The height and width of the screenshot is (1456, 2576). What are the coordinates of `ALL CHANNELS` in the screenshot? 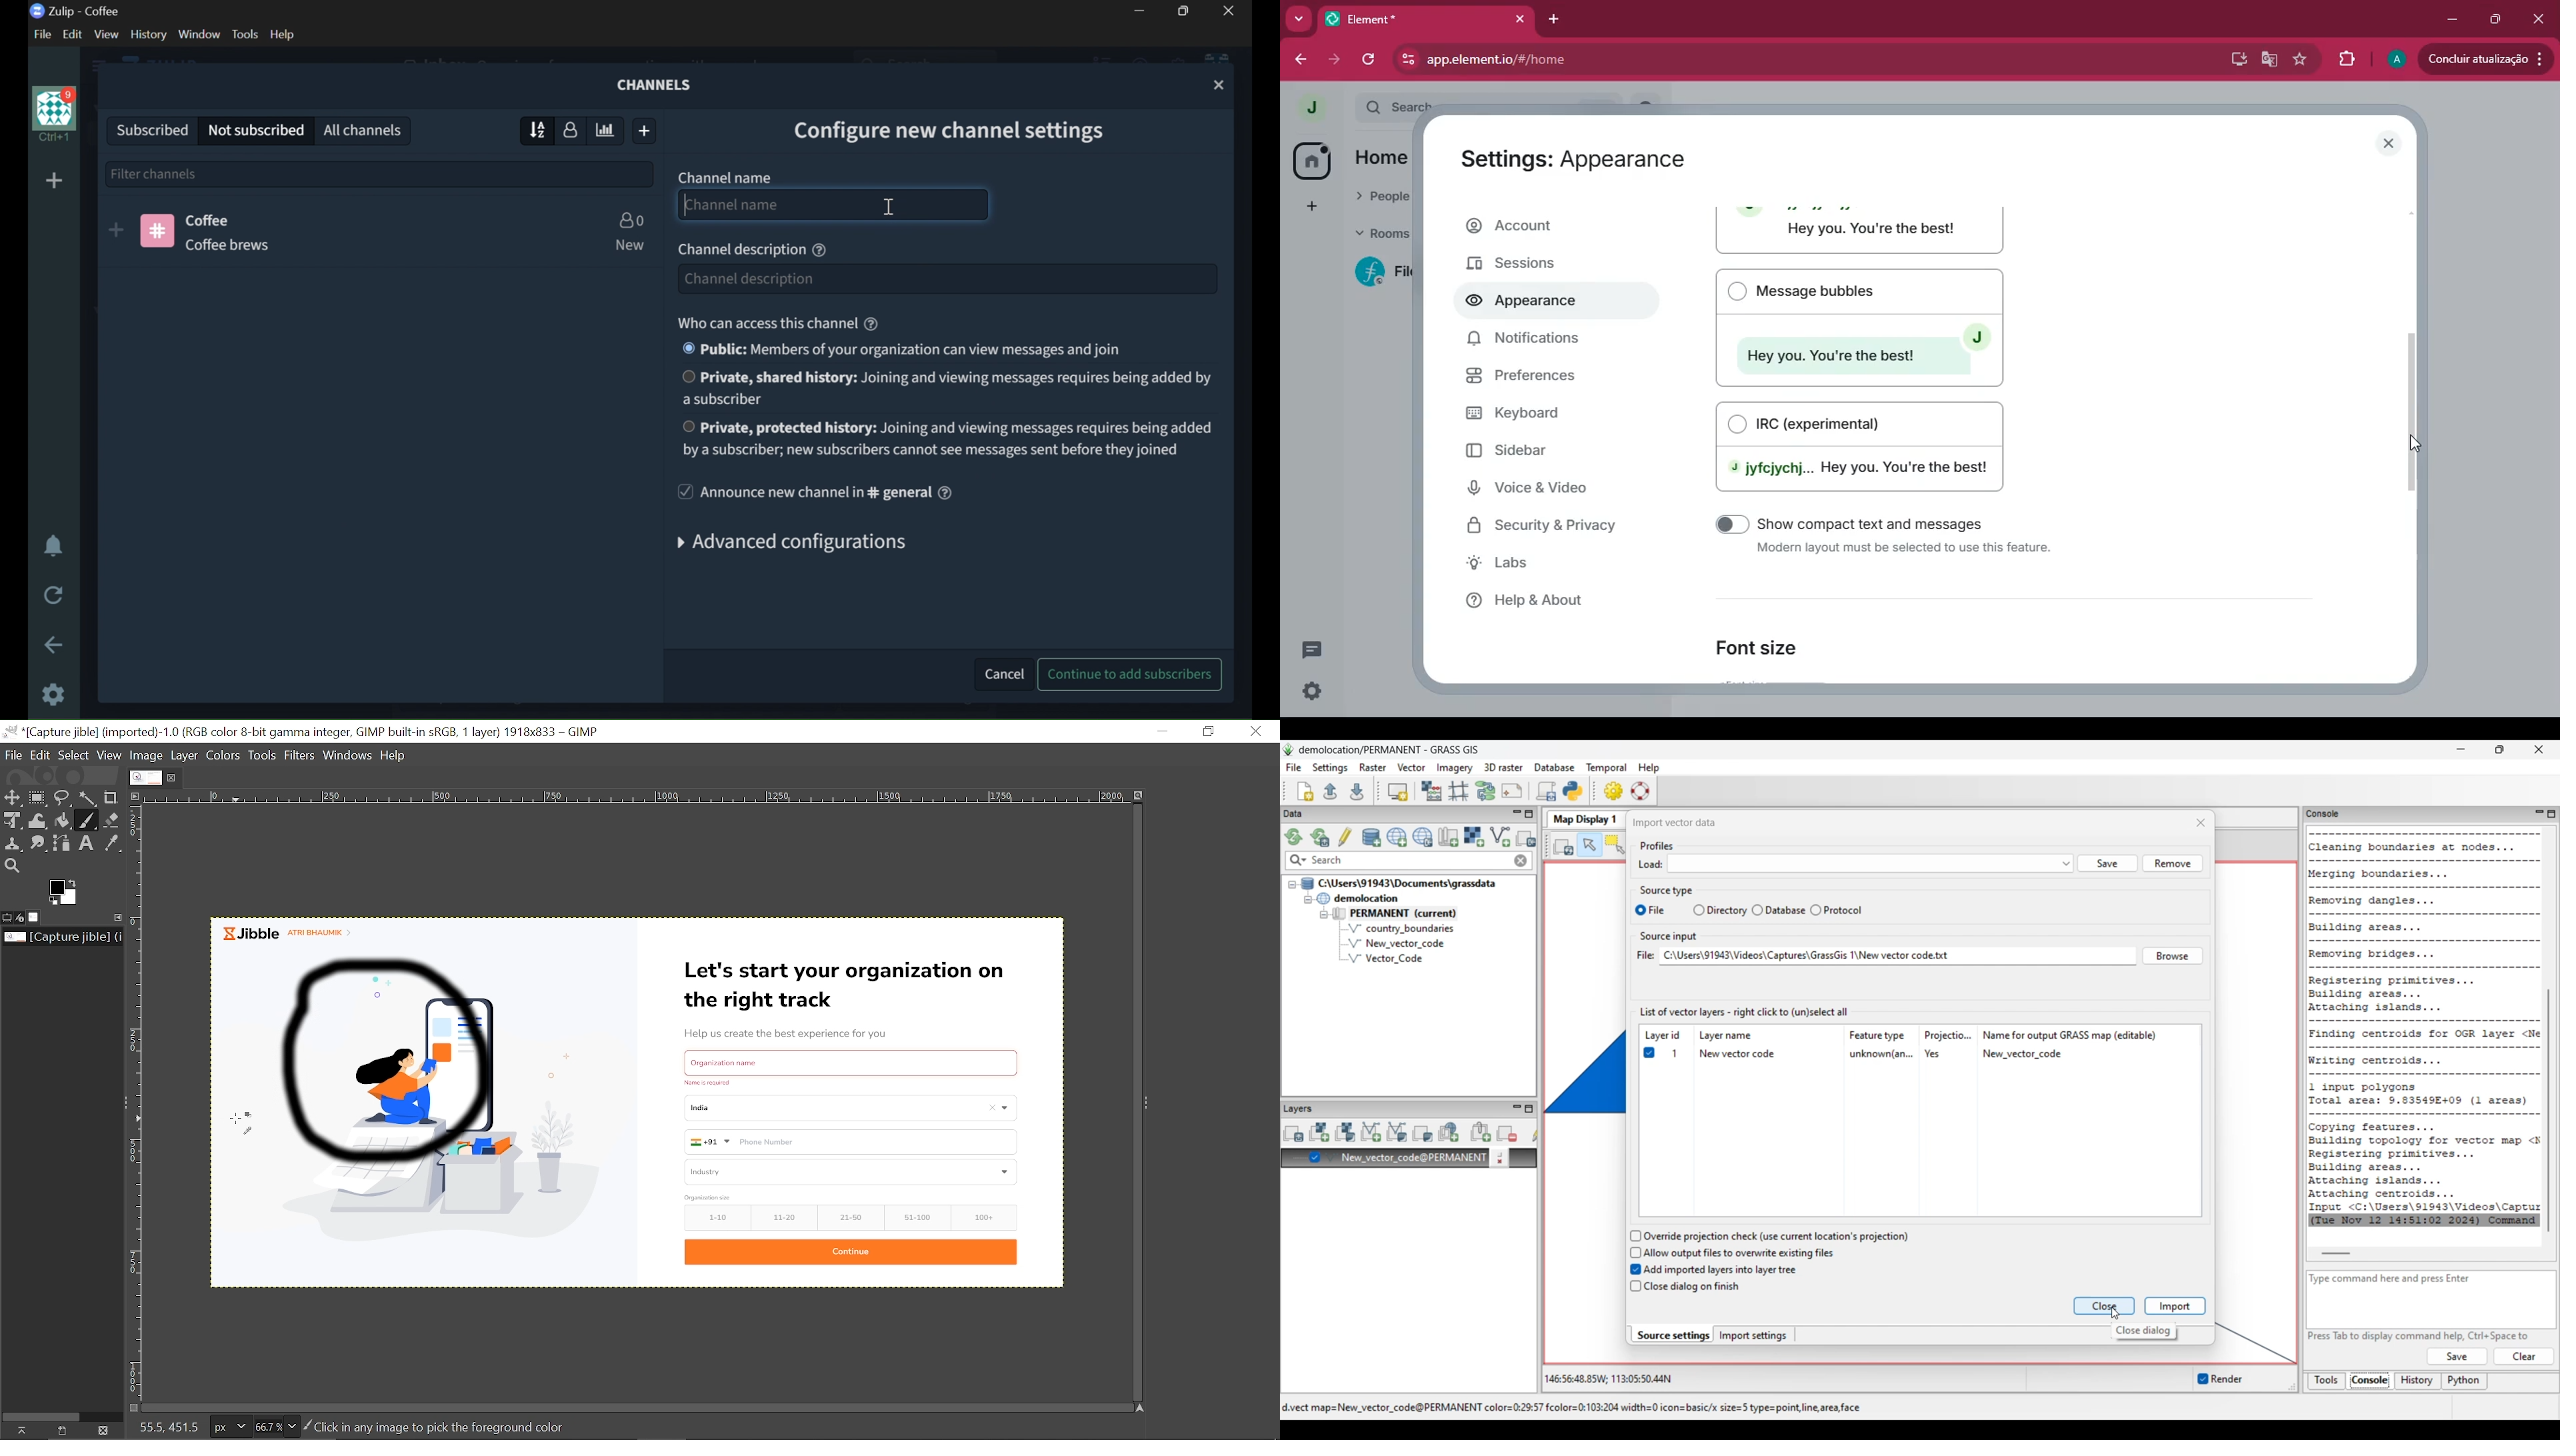 It's located at (365, 129).